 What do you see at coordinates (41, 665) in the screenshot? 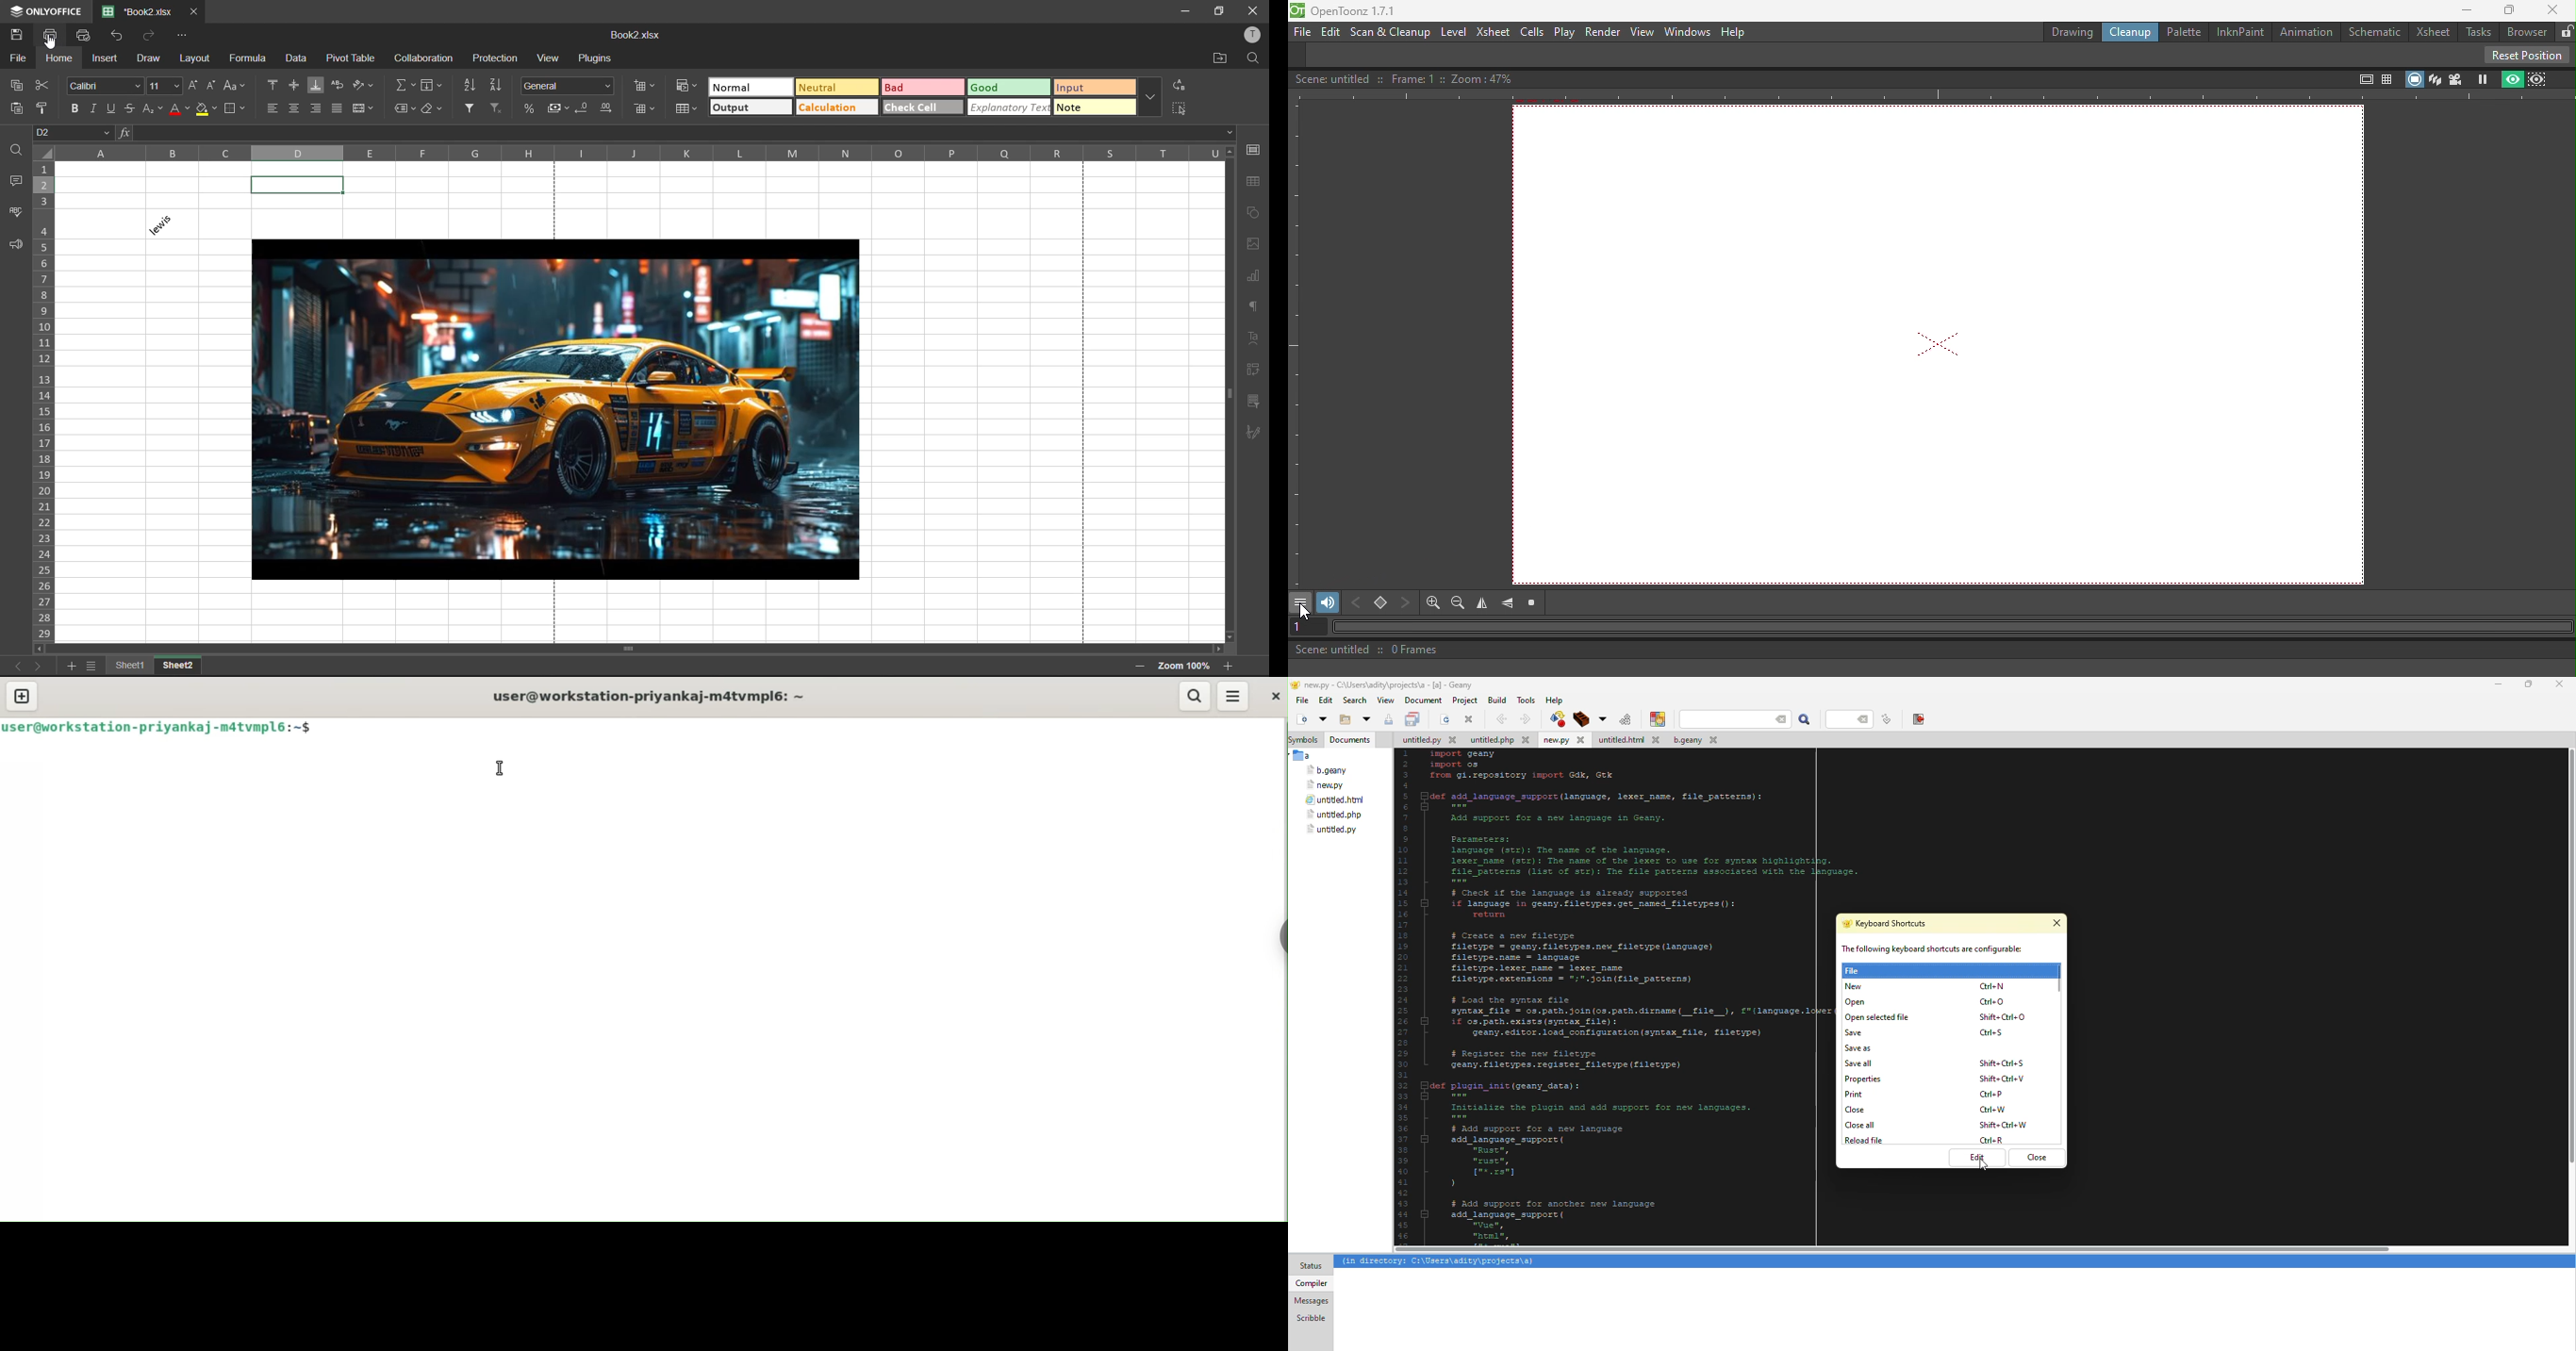
I see `next` at bounding box center [41, 665].